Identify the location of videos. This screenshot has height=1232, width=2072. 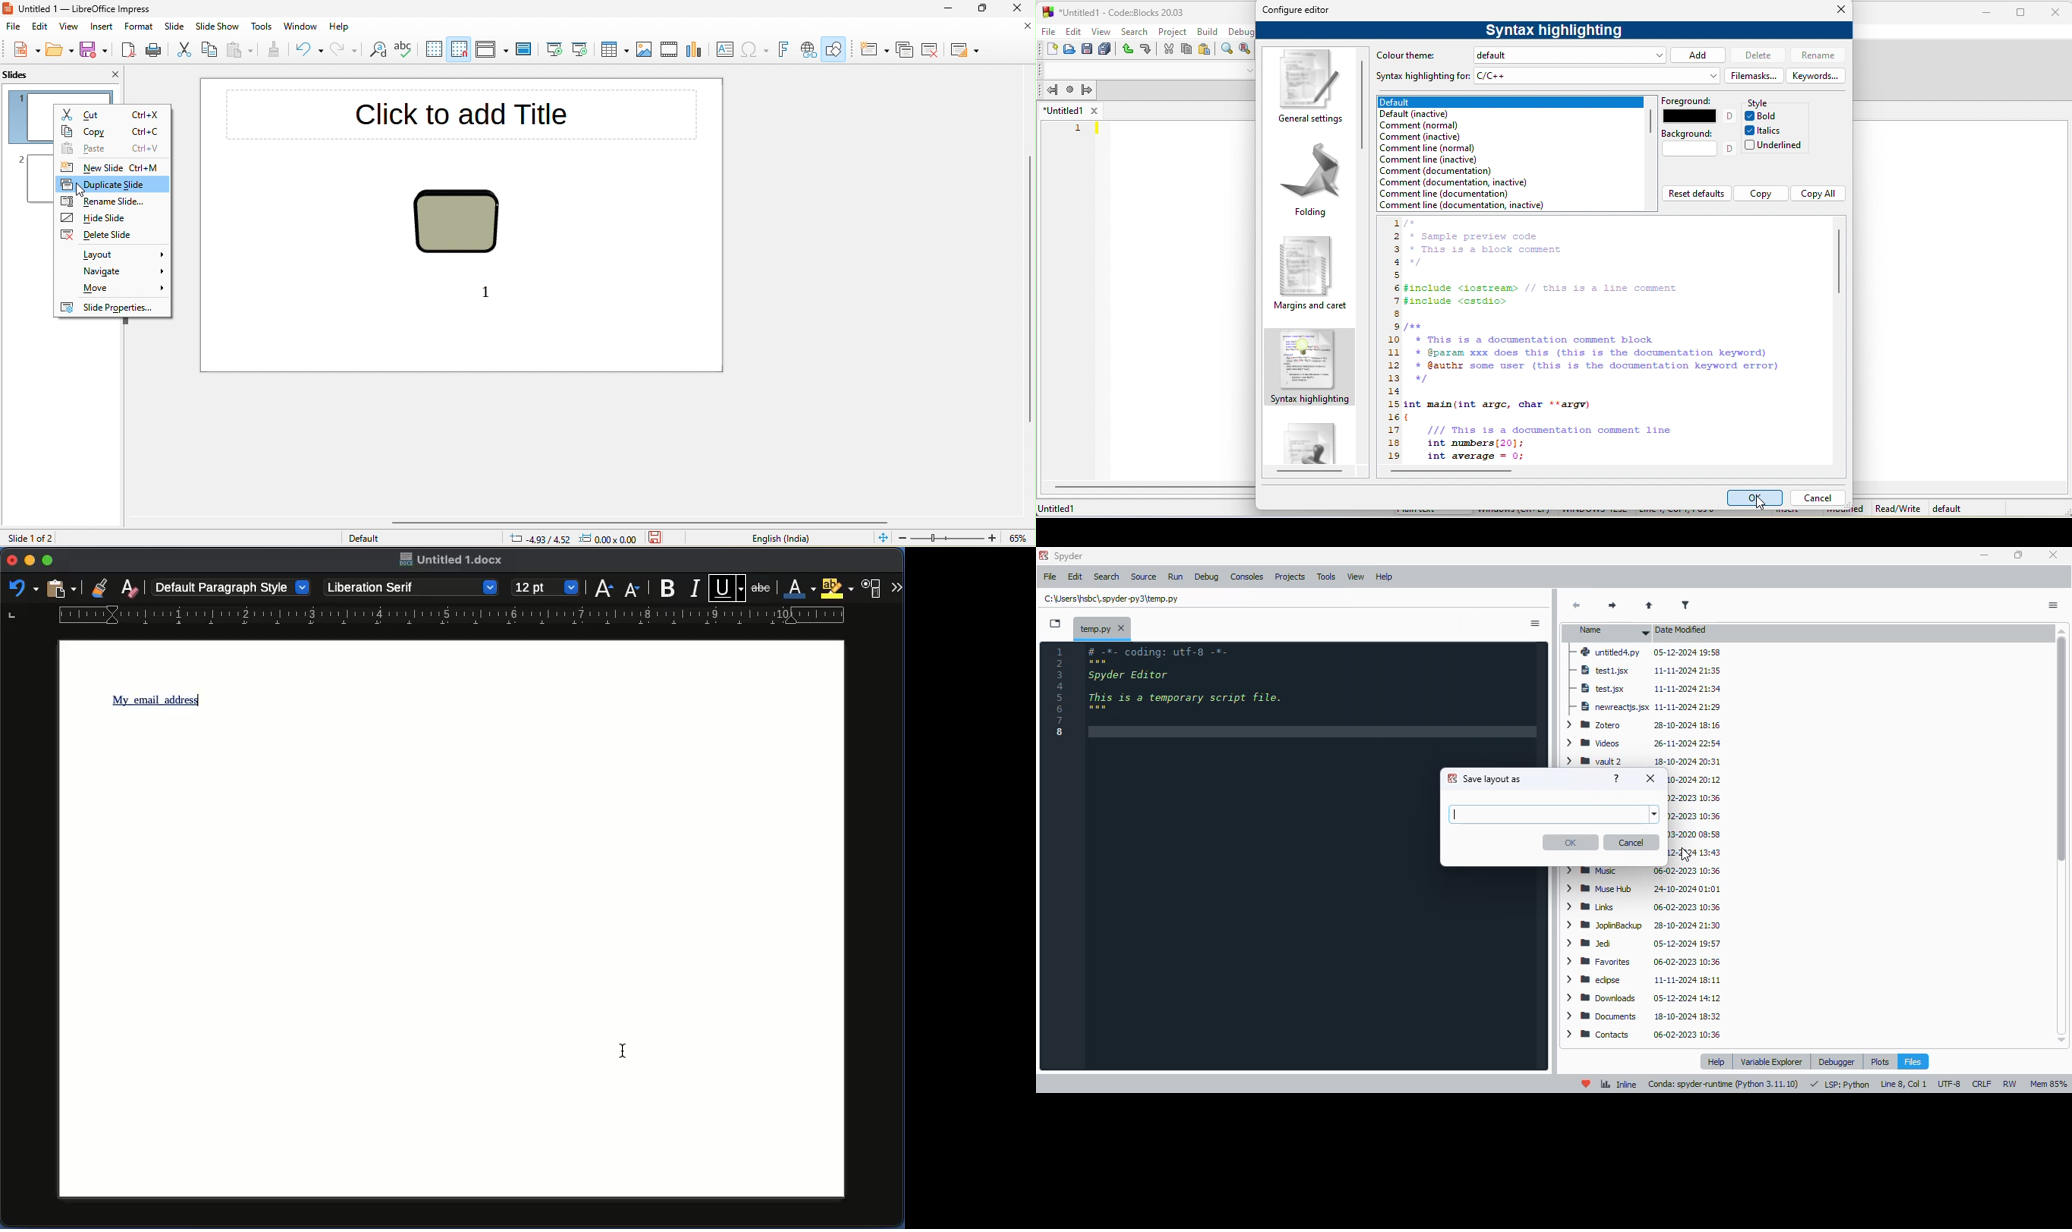
(1646, 743).